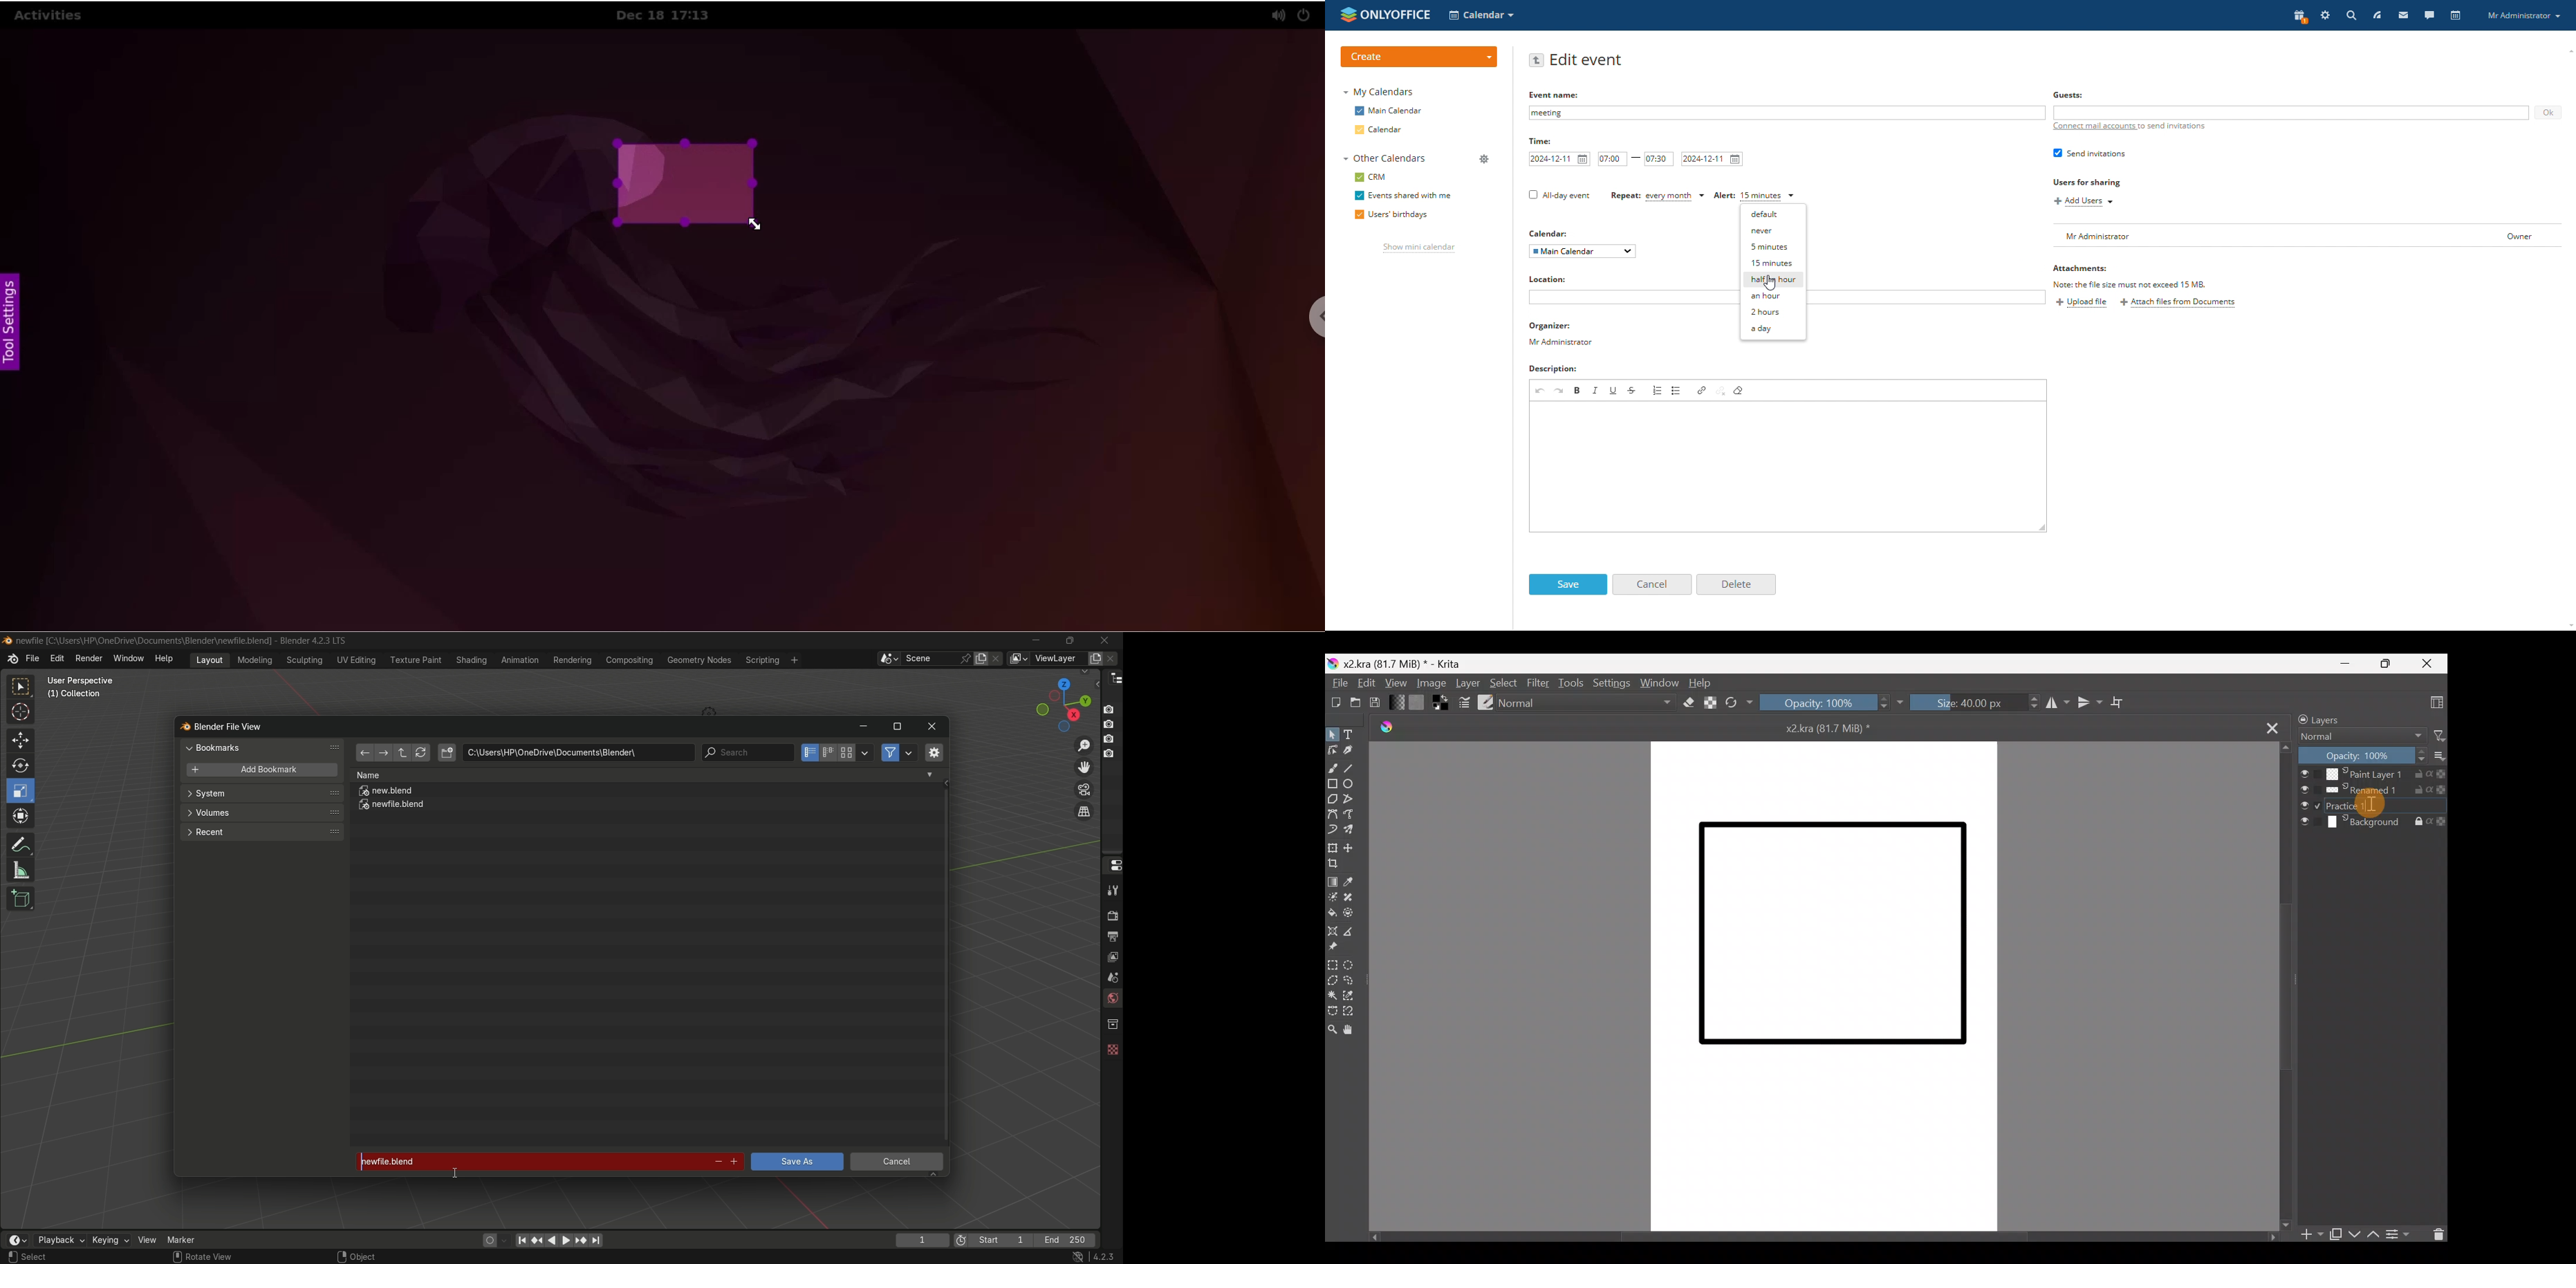 The height and width of the screenshot is (1288, 2576). Describe the element at coordinates (1333, 750) in the screenshot. I see `Edit shapes tool` at that location.